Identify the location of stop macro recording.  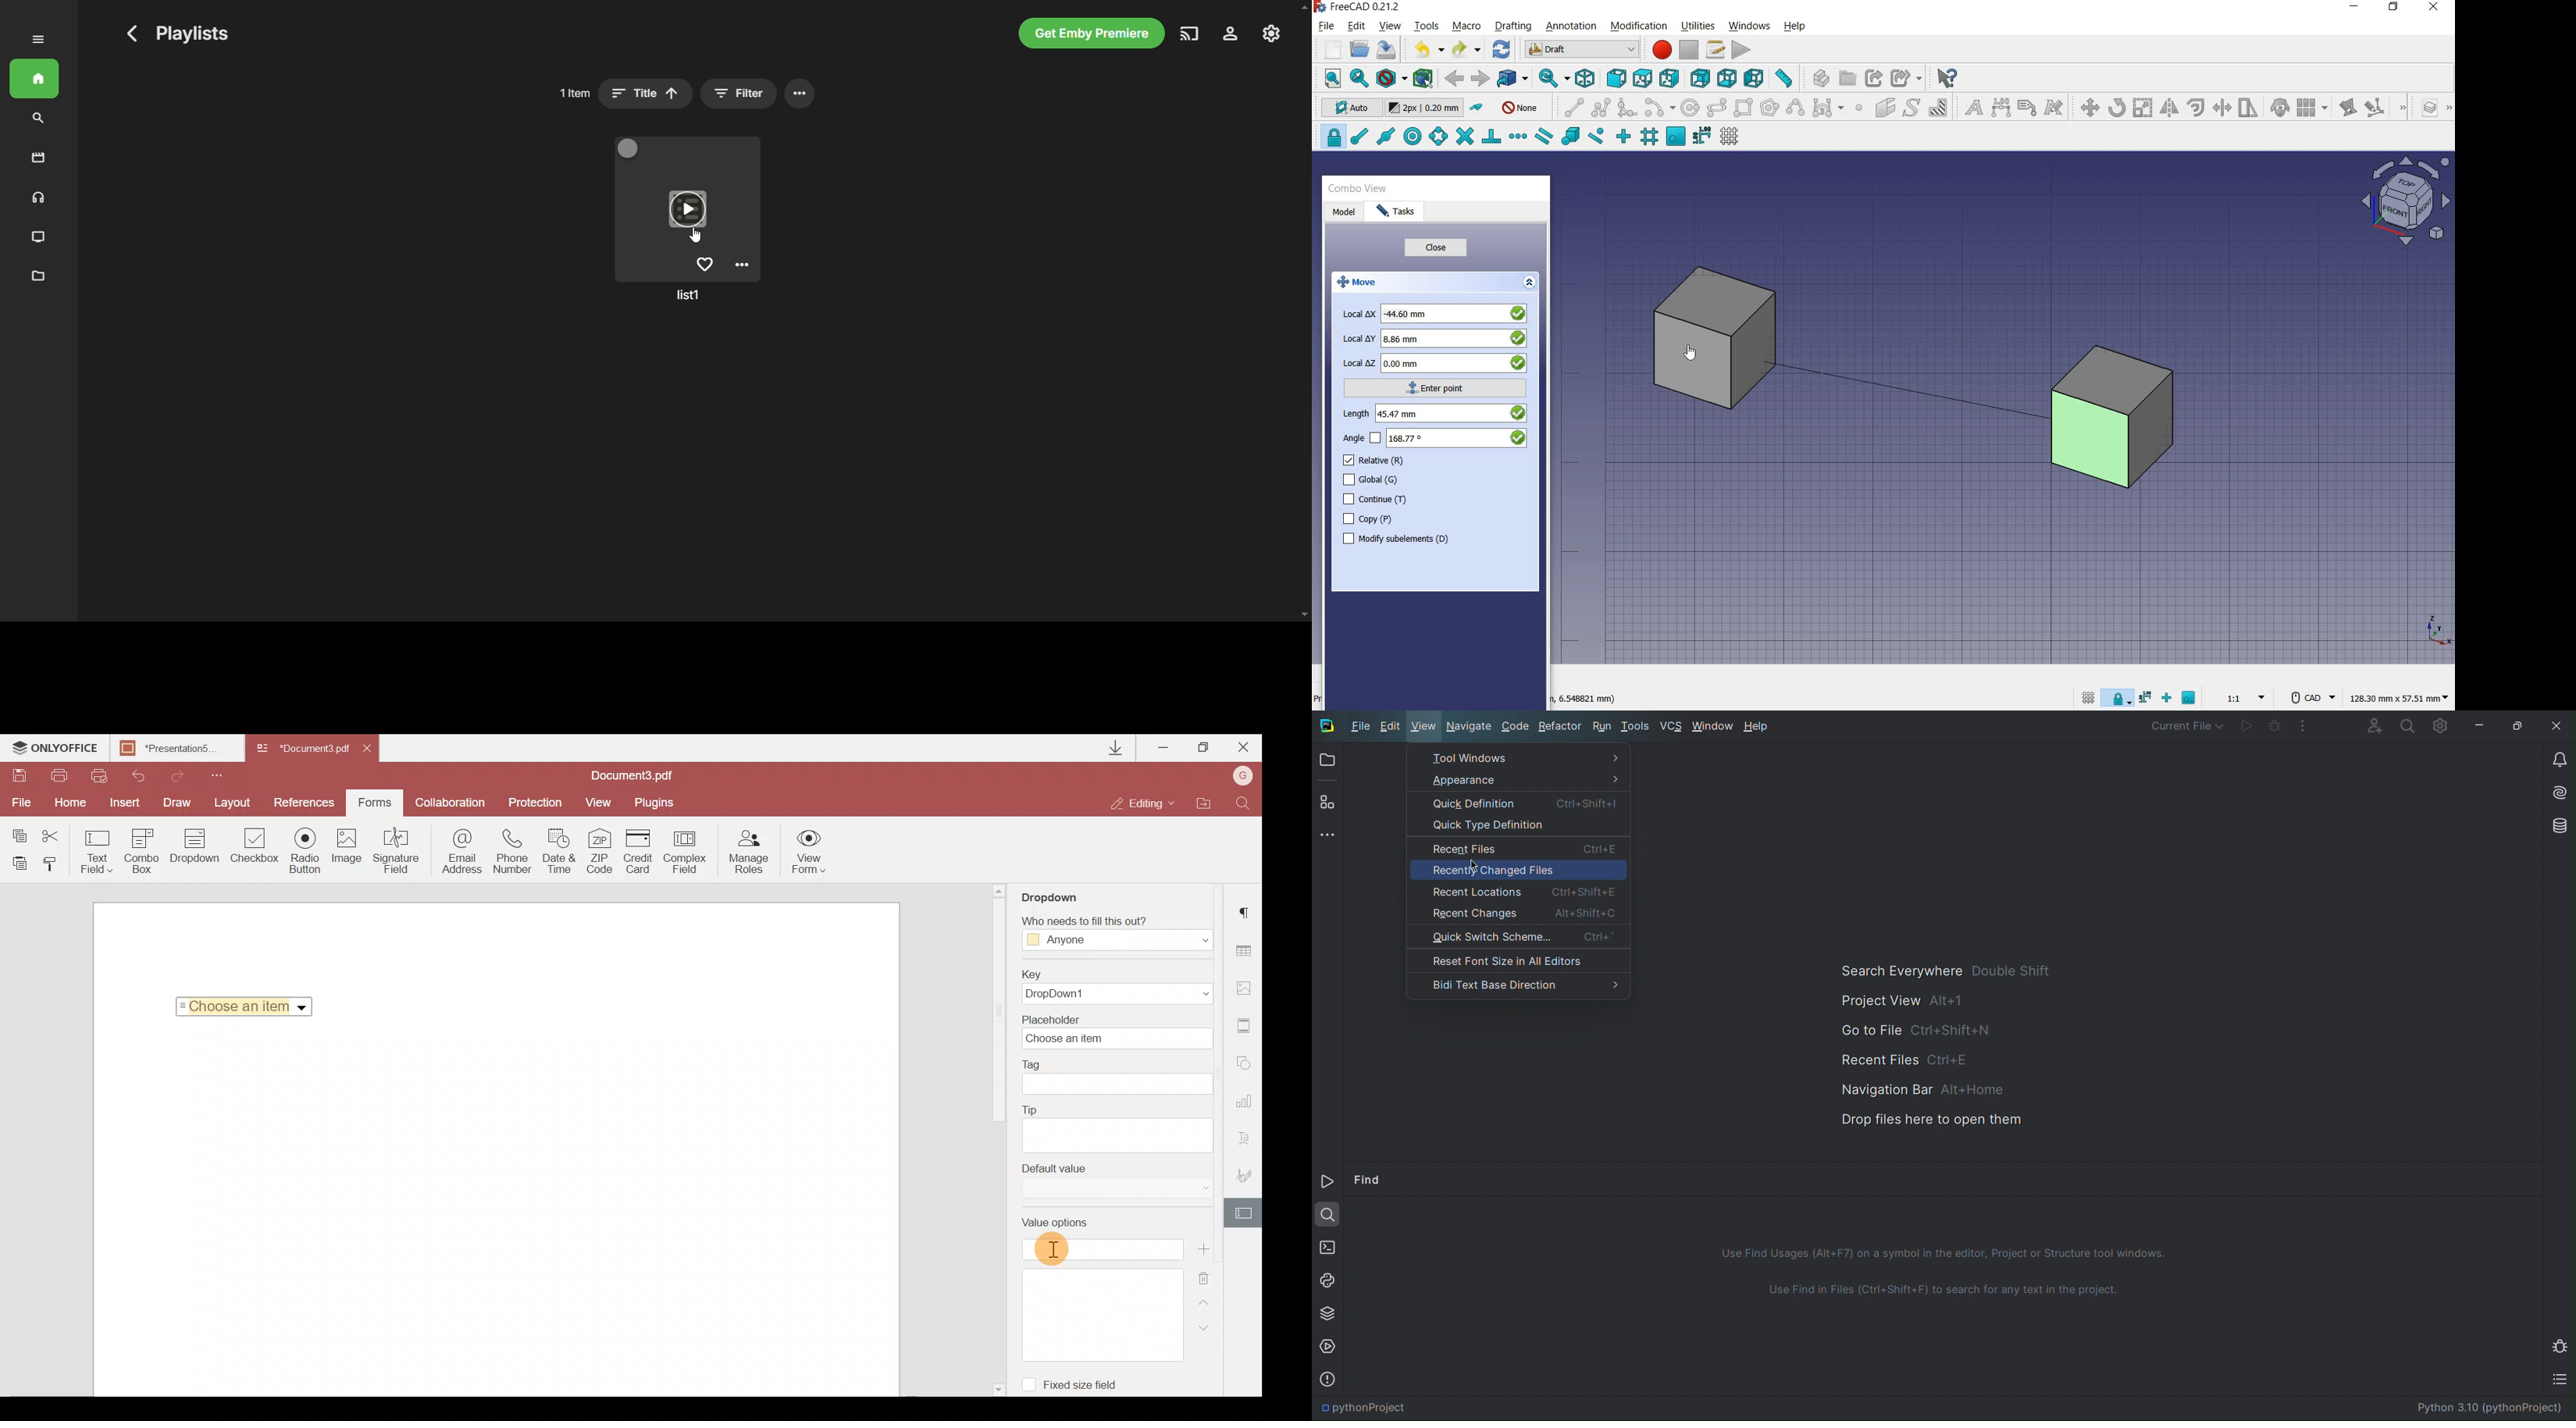
(1687, 51).